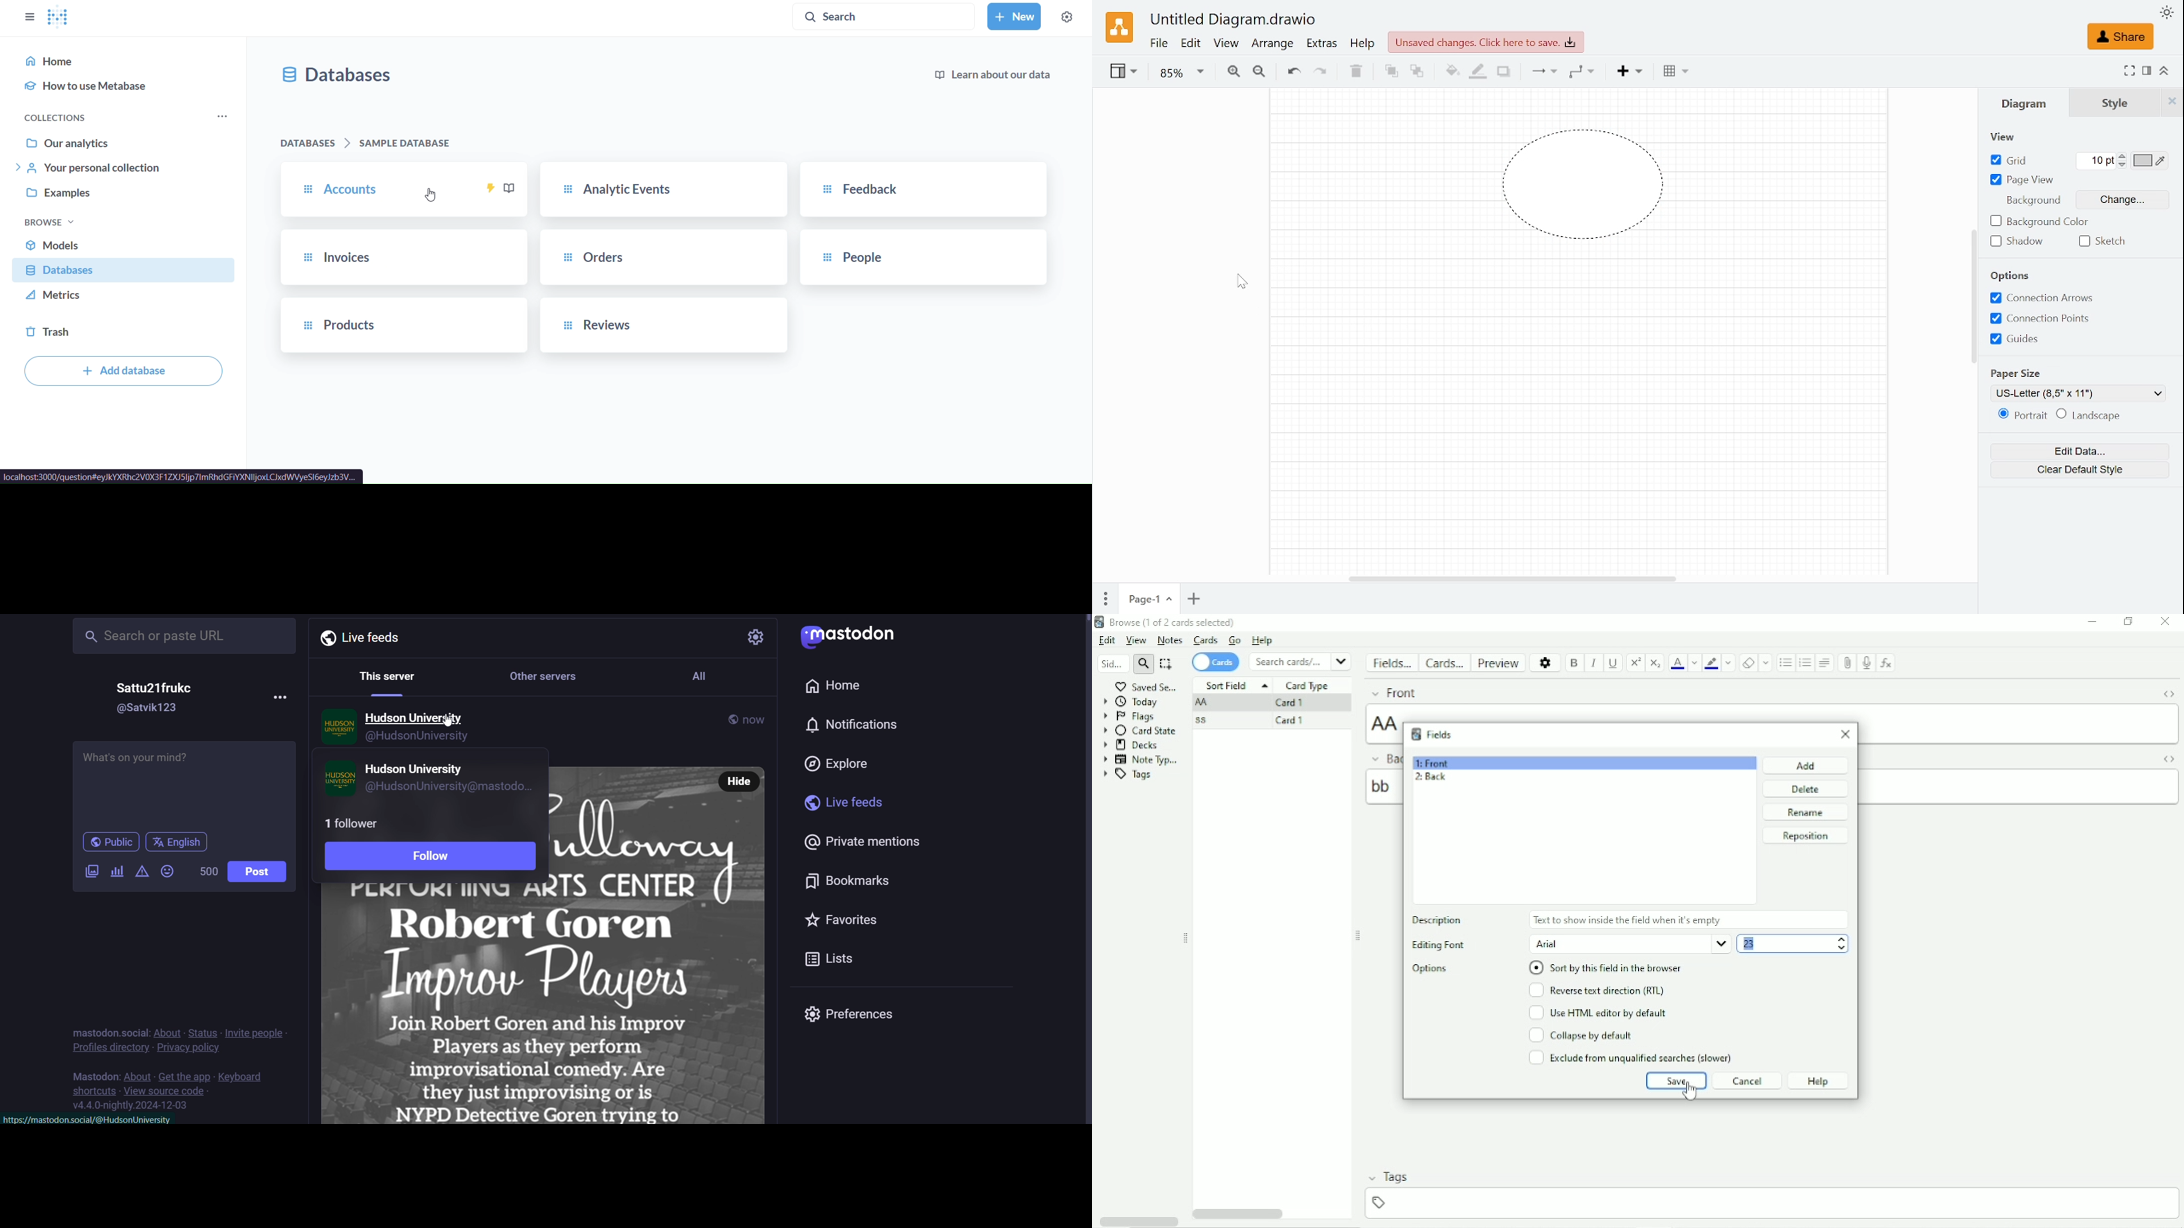  Describe the element at coordinates (759, 718) in the screenshot. I see `now` at that location.